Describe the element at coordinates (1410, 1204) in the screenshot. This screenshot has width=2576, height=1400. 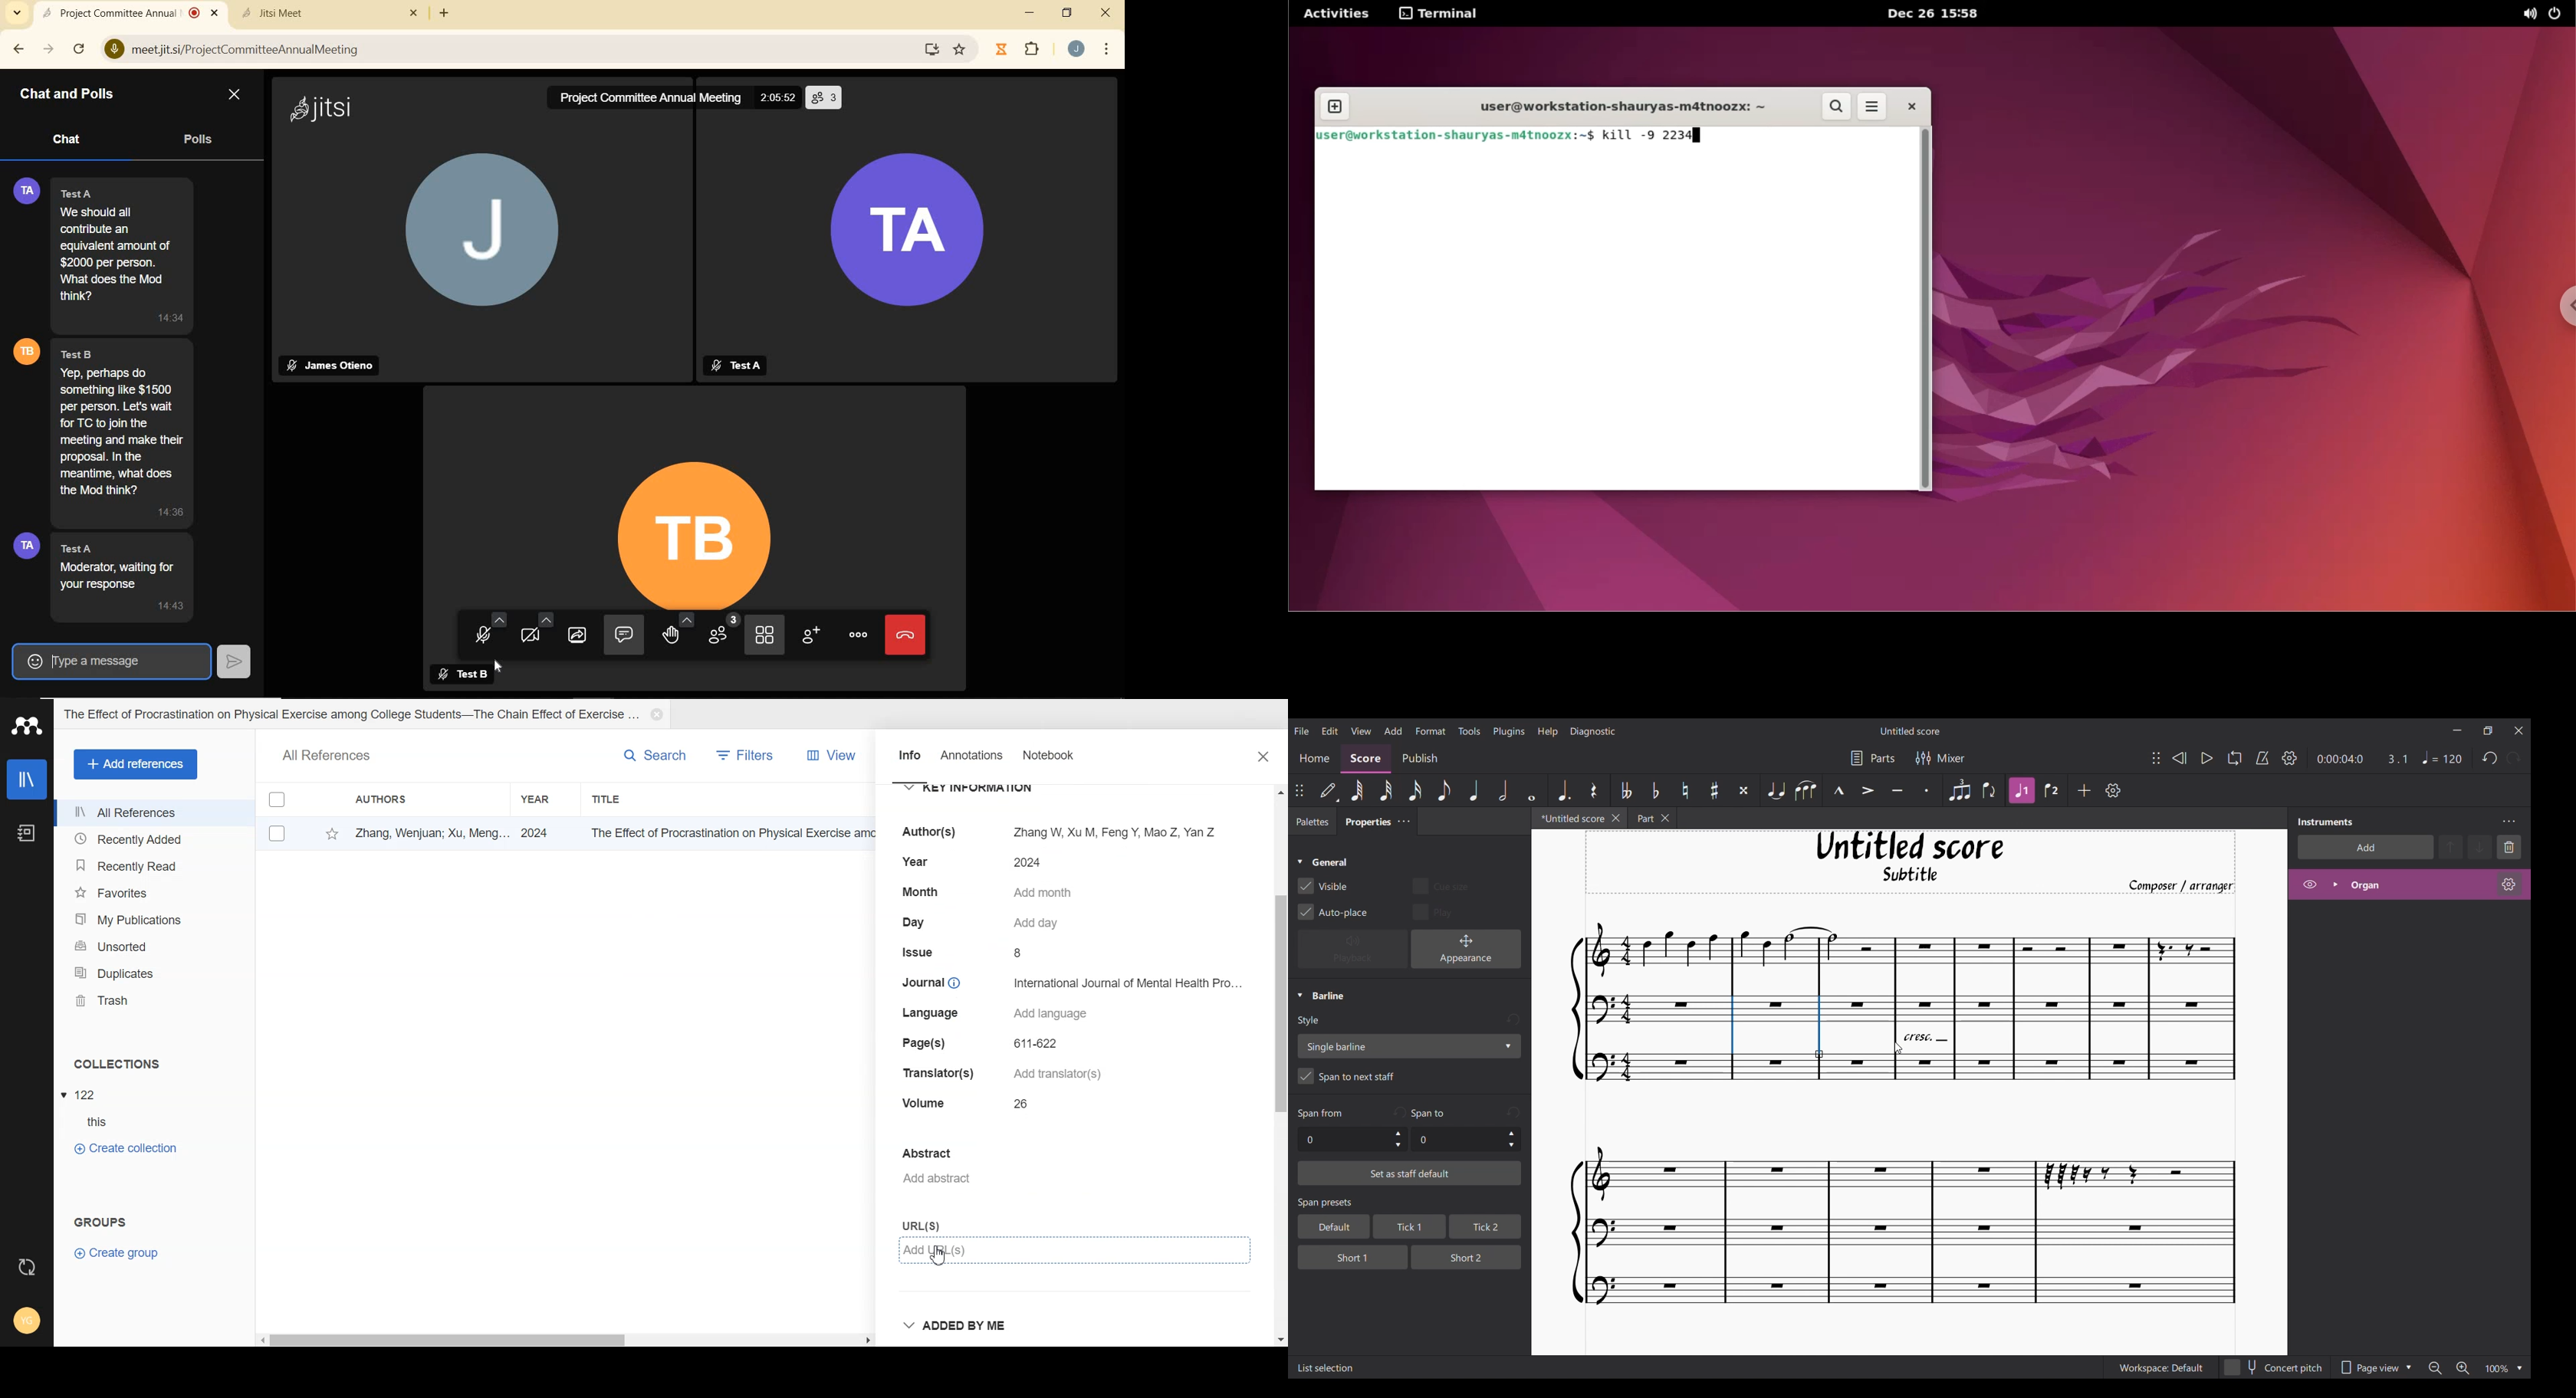
I see `Span presets` at that location.